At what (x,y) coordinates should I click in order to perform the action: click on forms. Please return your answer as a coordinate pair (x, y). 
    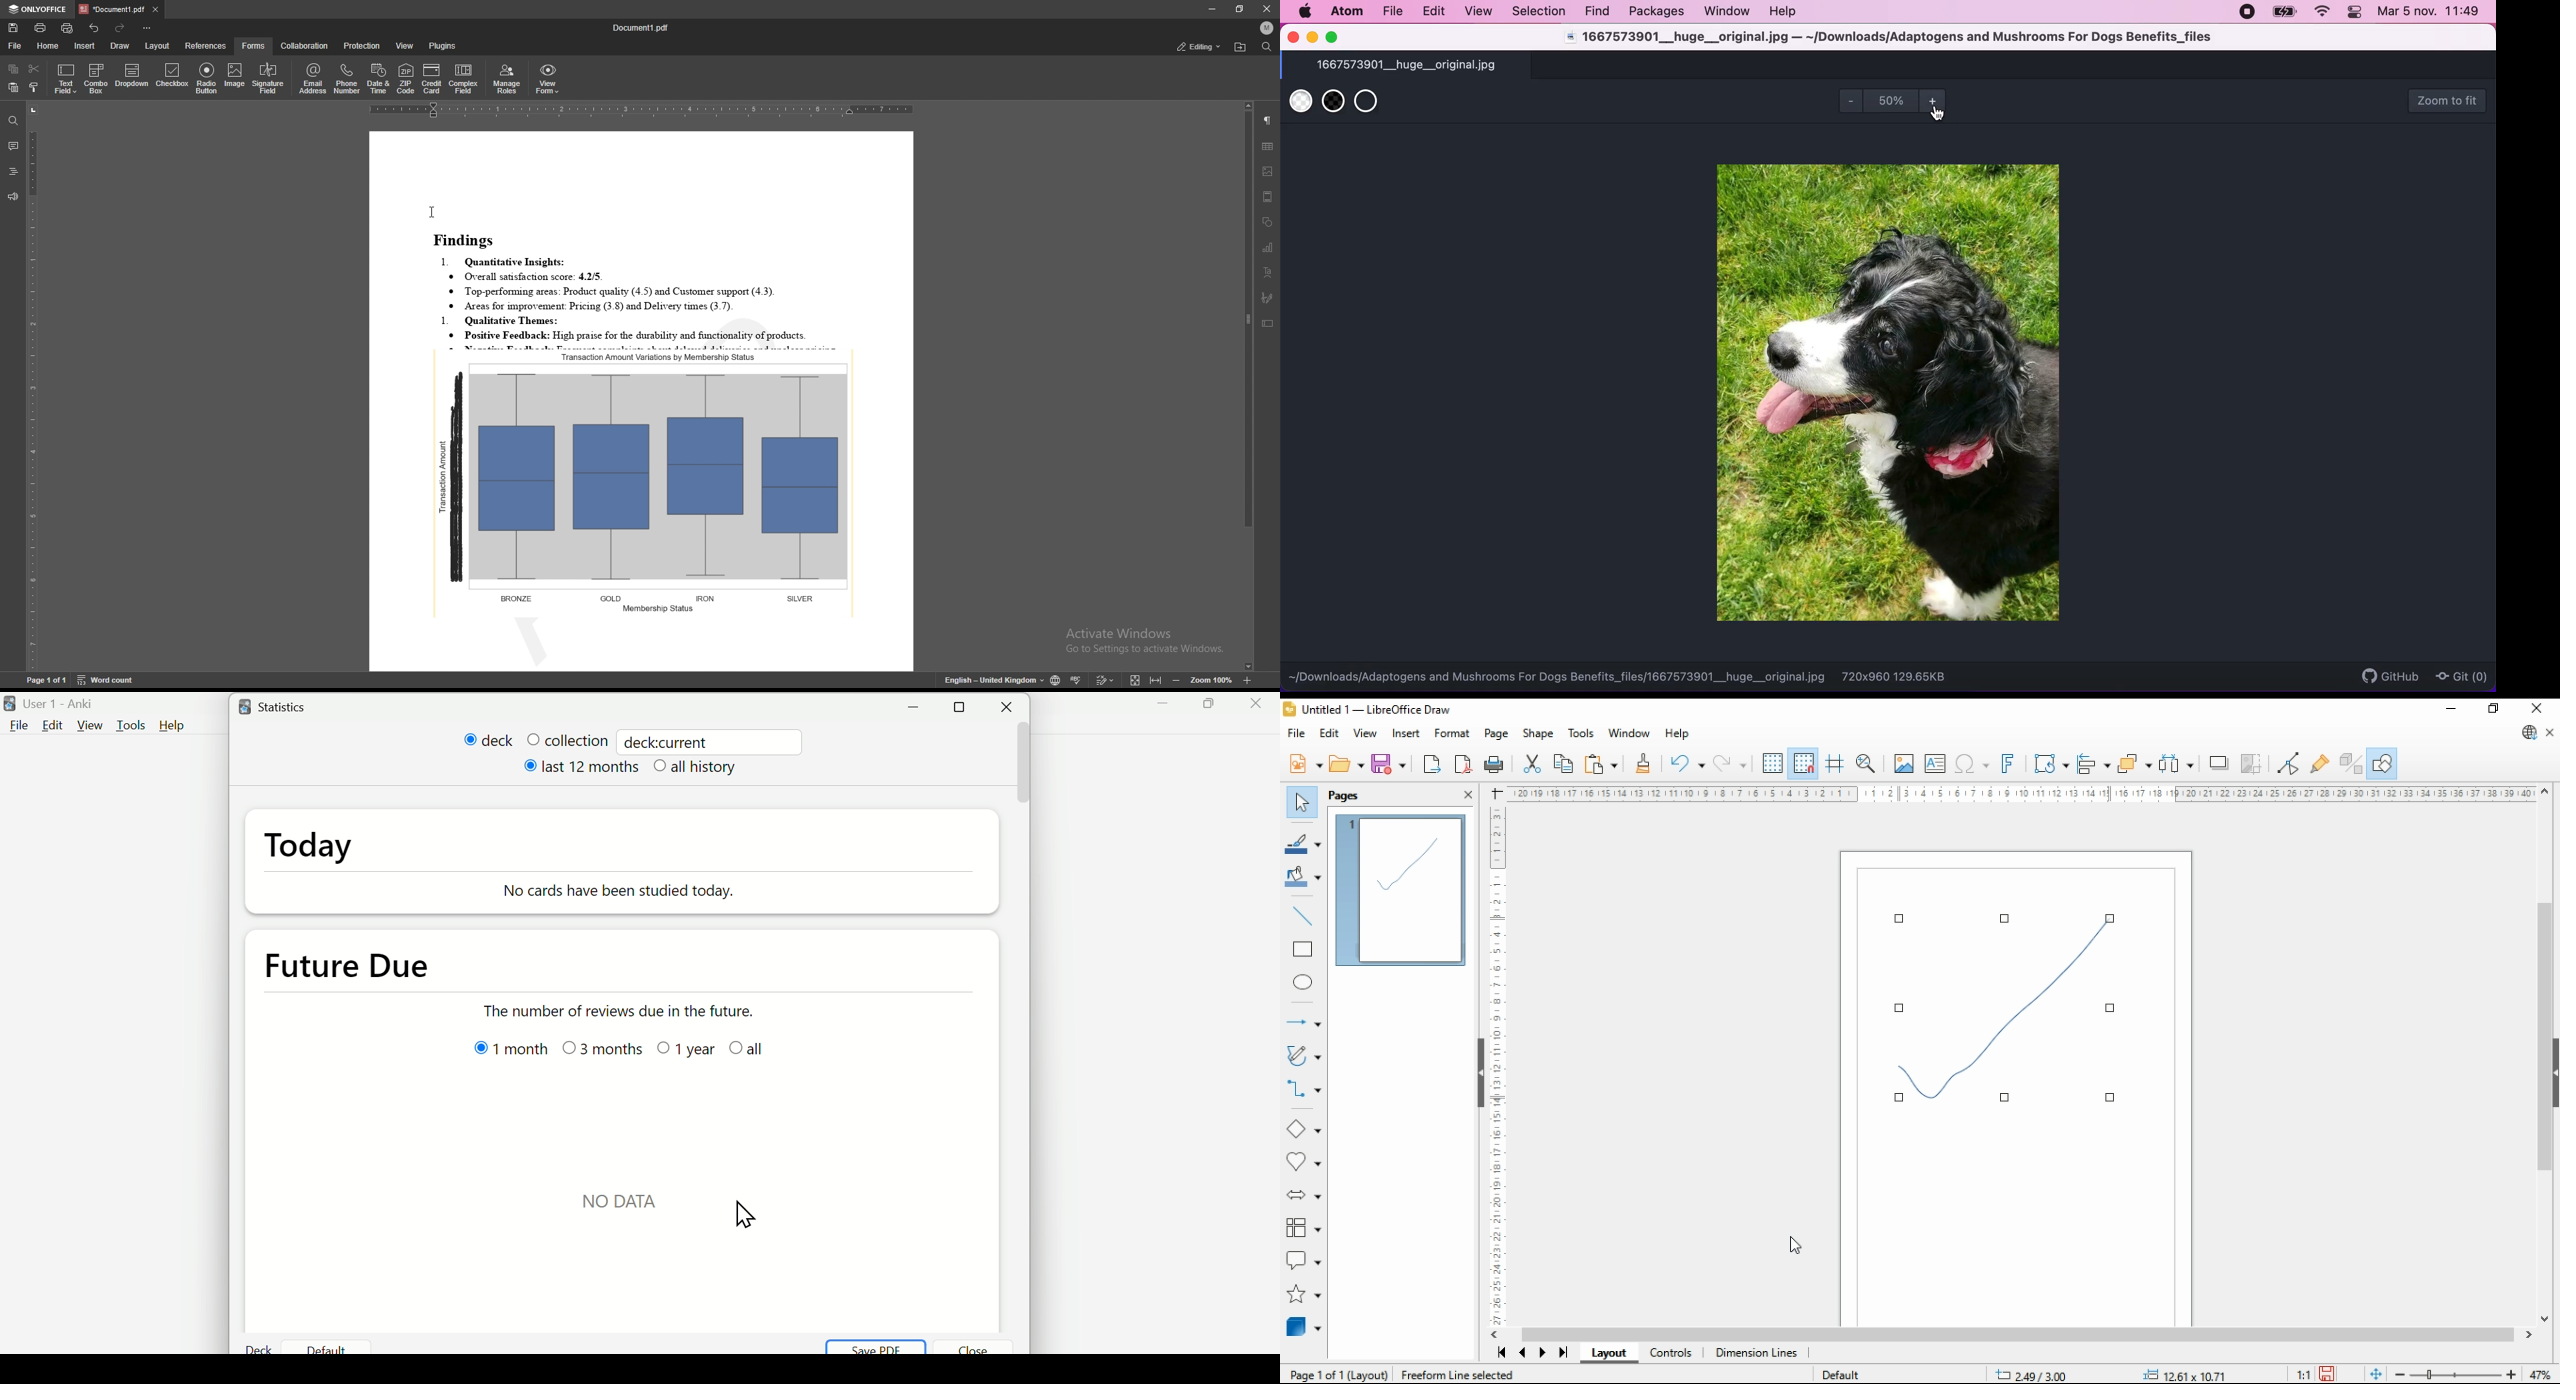
    Looking at the image, I should click on (254, 46).